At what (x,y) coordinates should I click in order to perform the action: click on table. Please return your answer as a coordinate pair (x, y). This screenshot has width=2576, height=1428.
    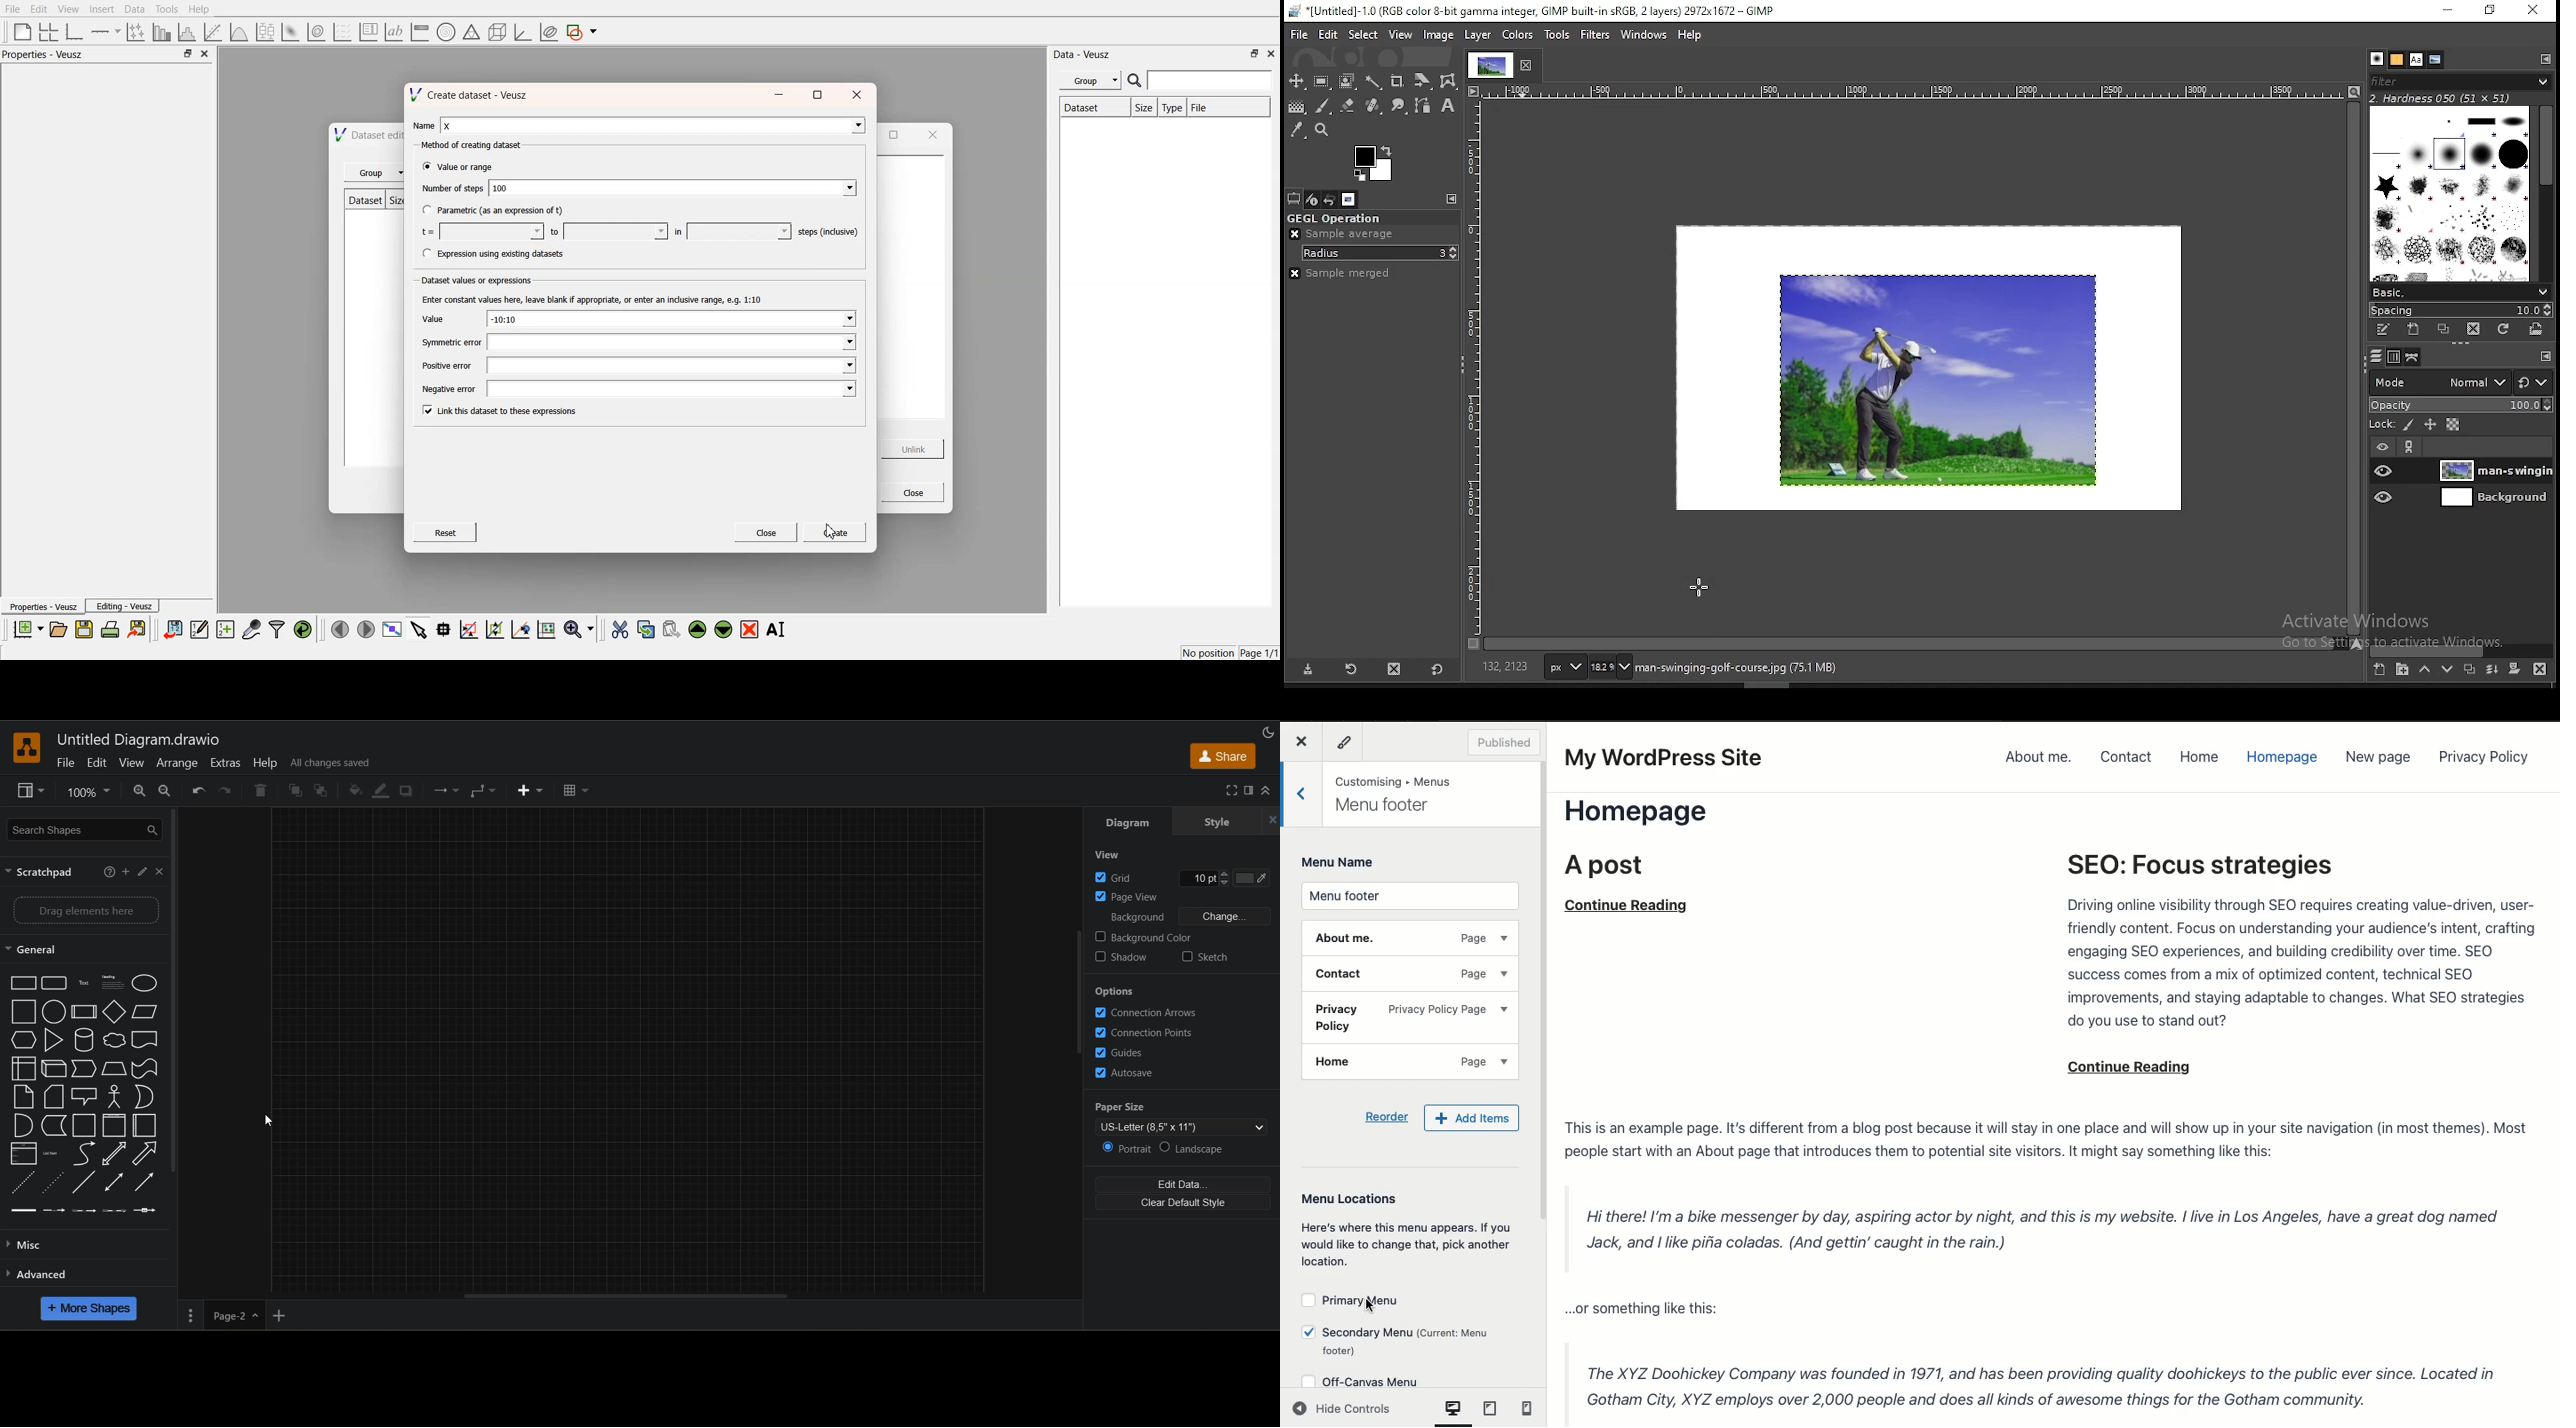
    Looking at the image, I should click on (574, 792).